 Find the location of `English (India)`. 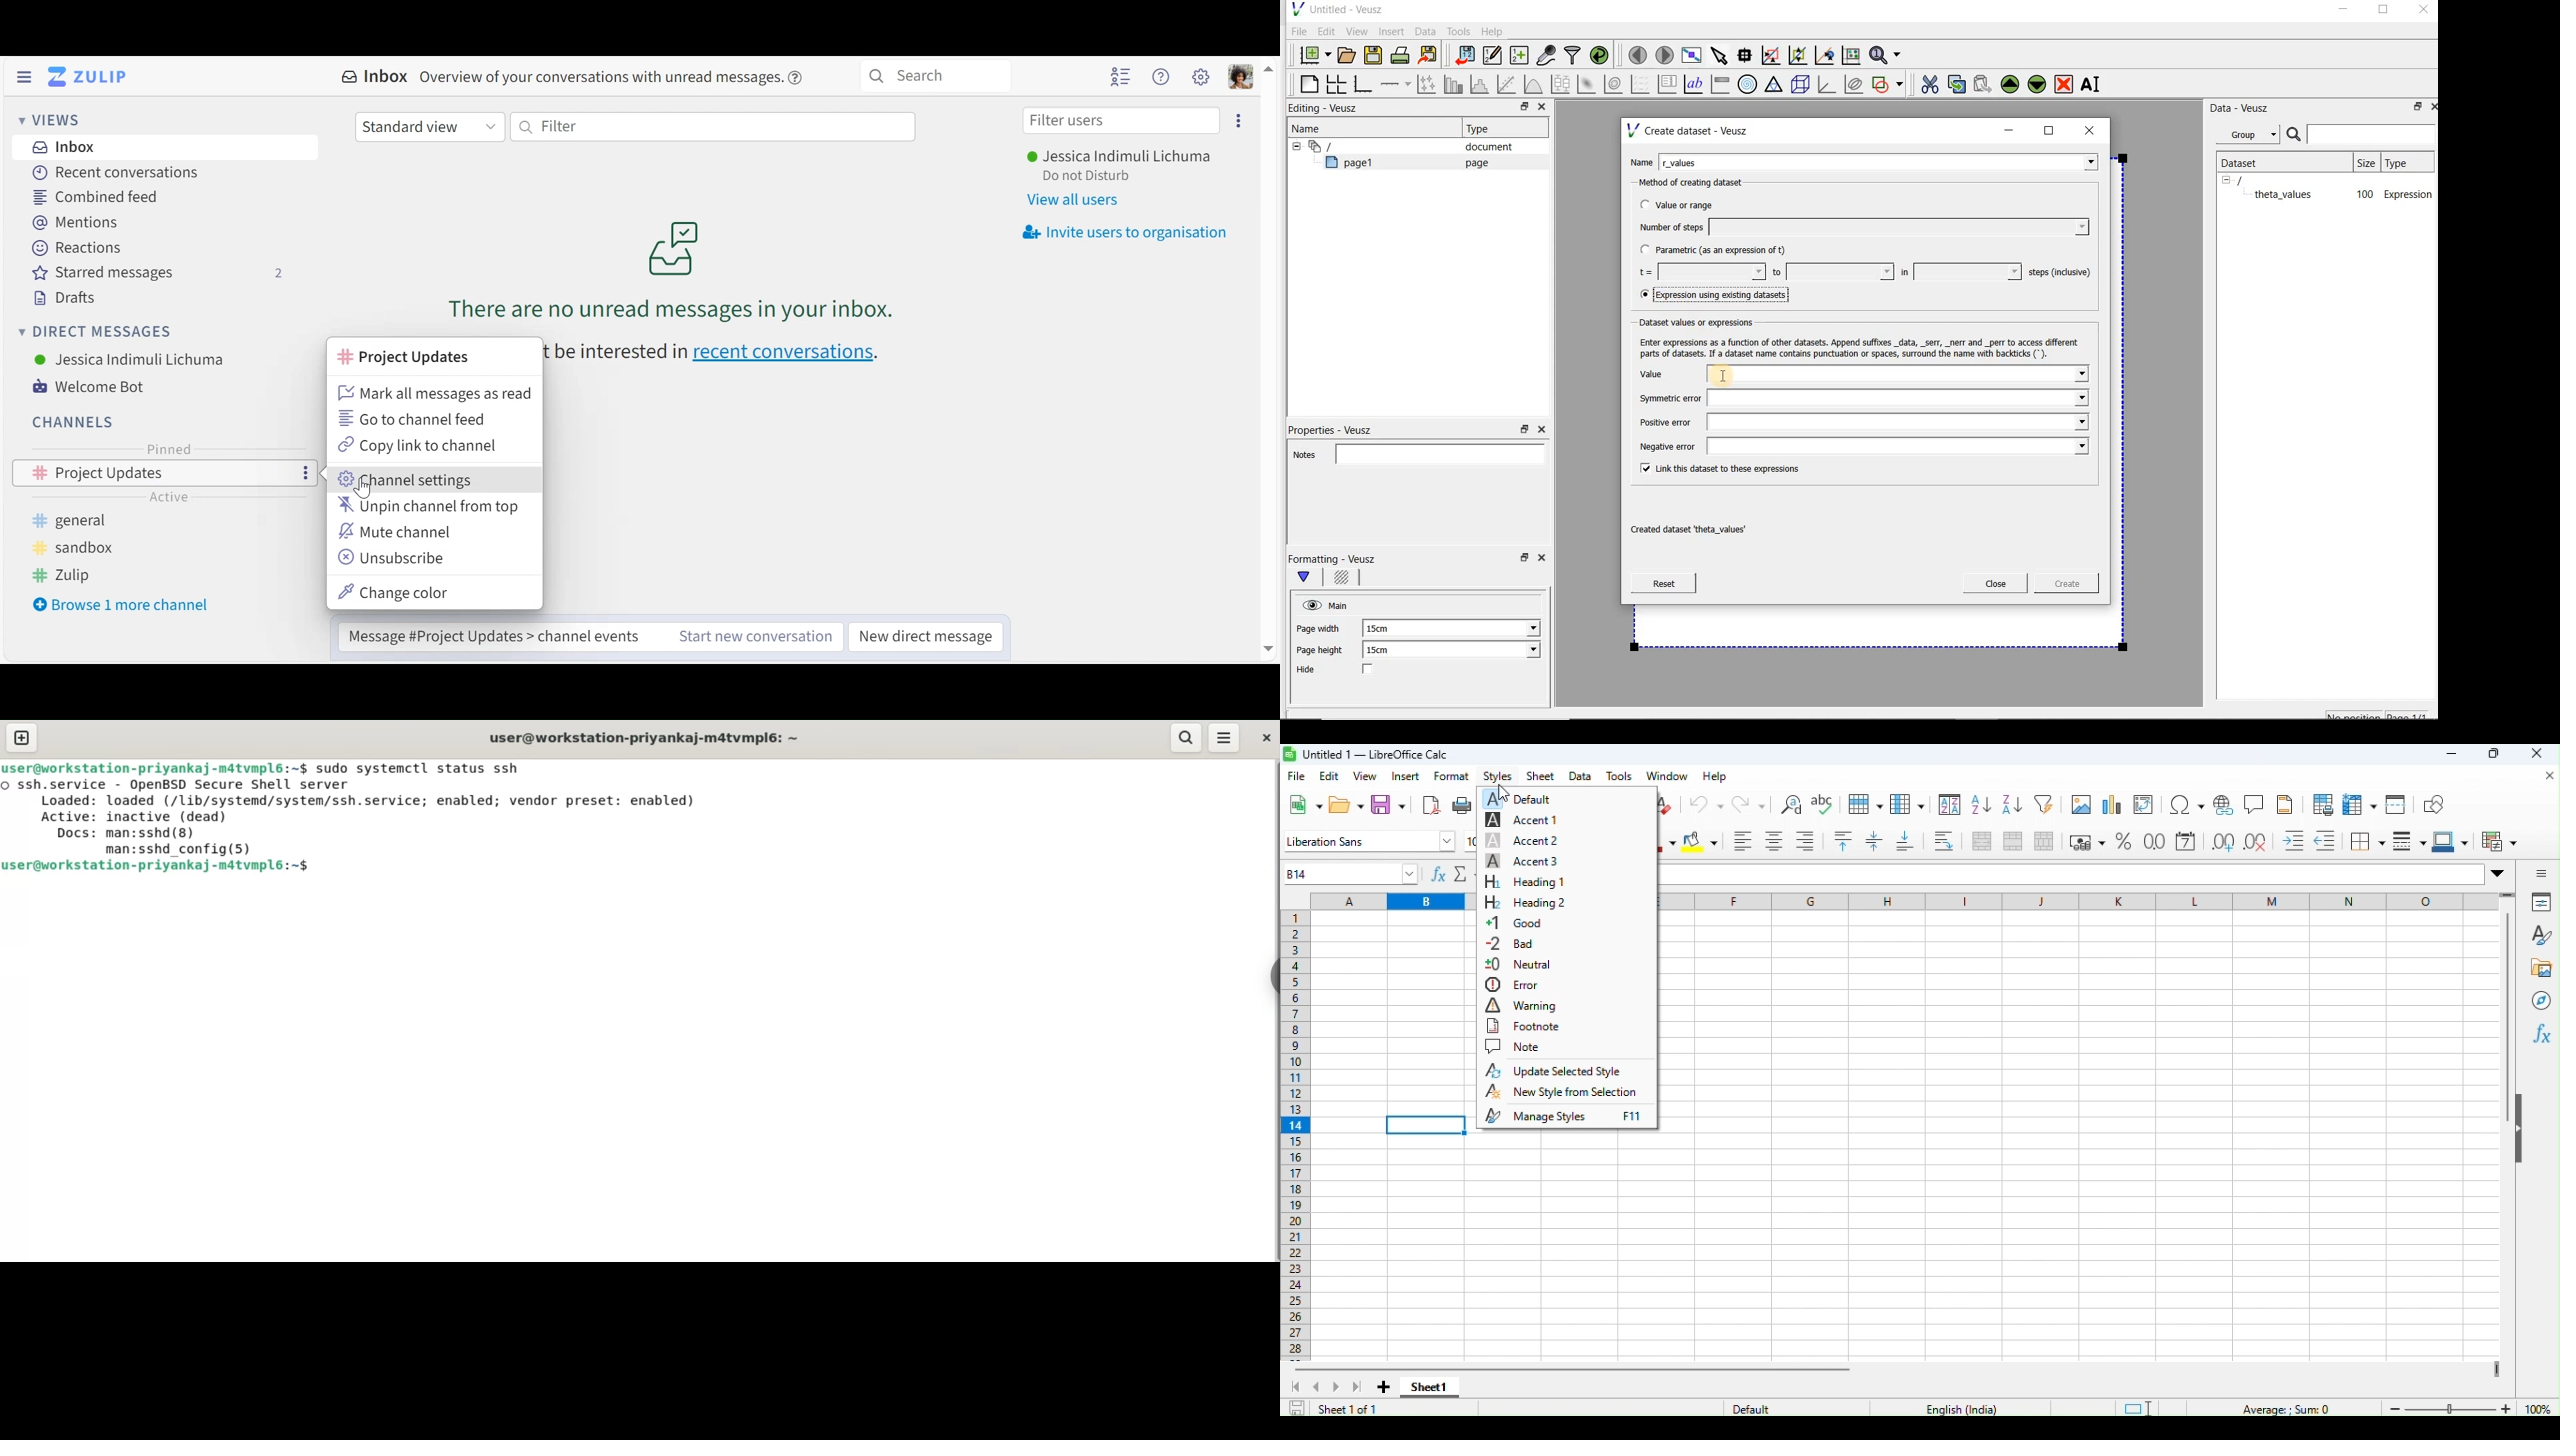

English (India) is located at coordinates (1964, 1409).